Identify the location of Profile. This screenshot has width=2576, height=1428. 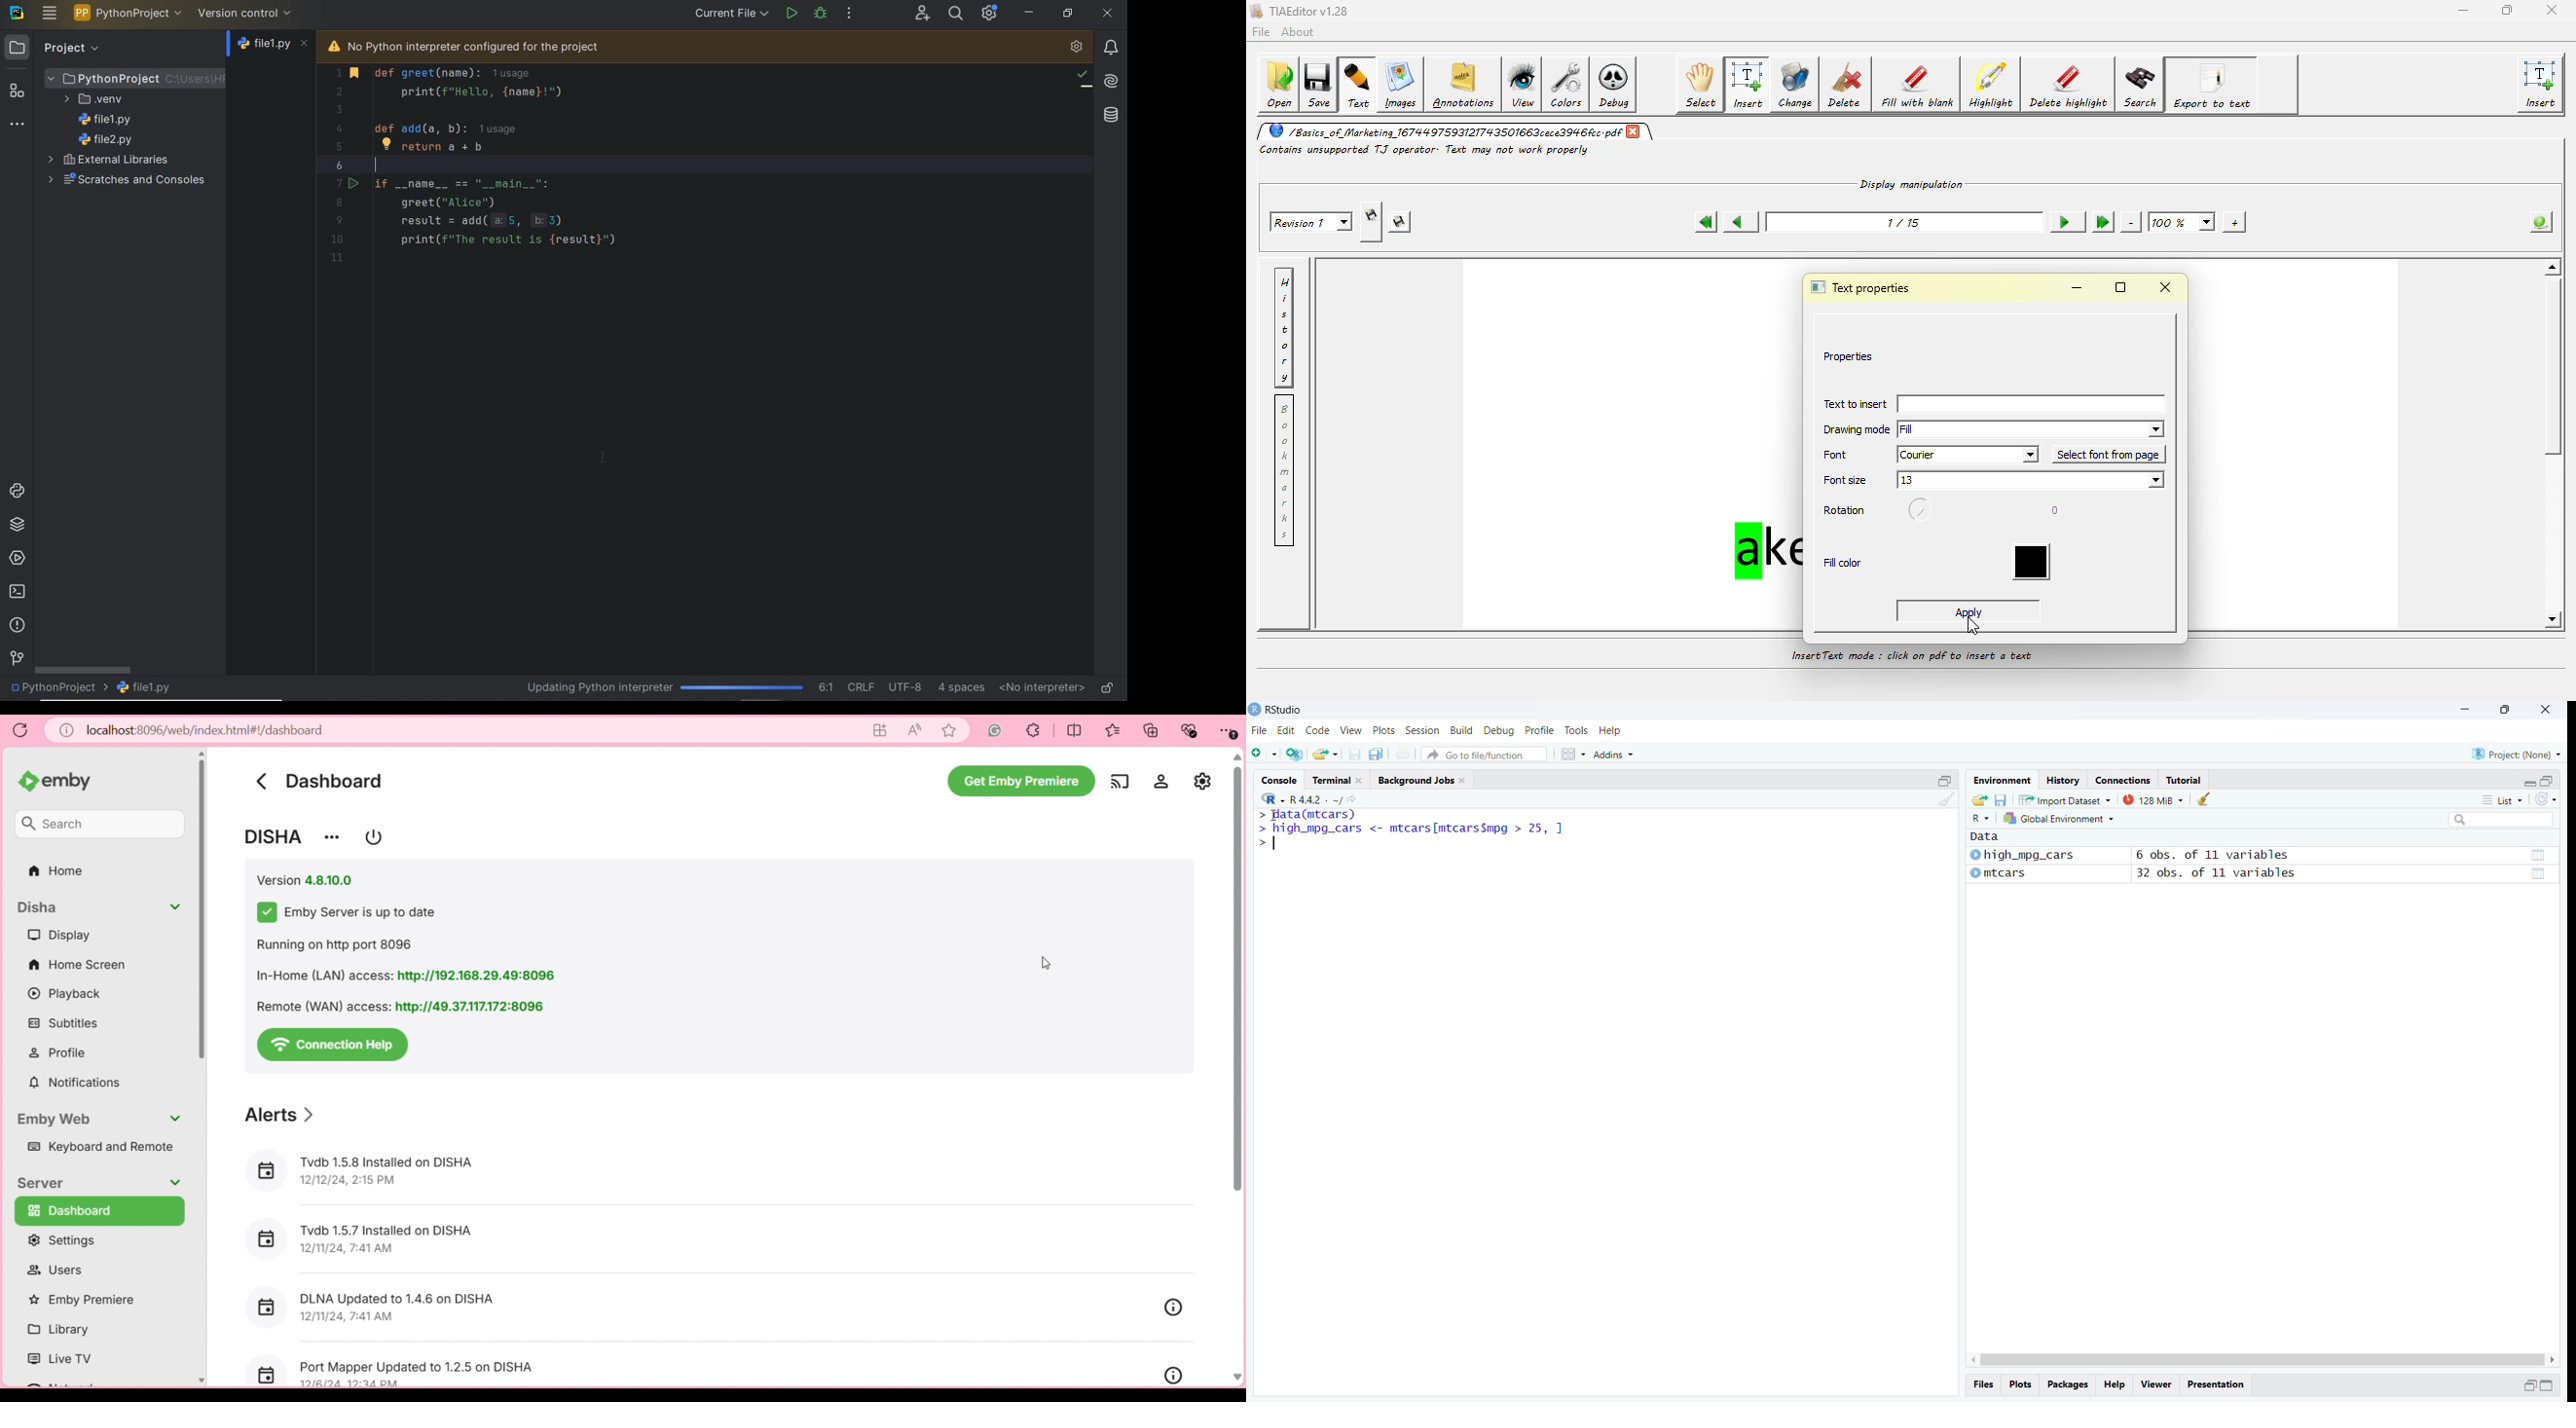
(1539, 731).